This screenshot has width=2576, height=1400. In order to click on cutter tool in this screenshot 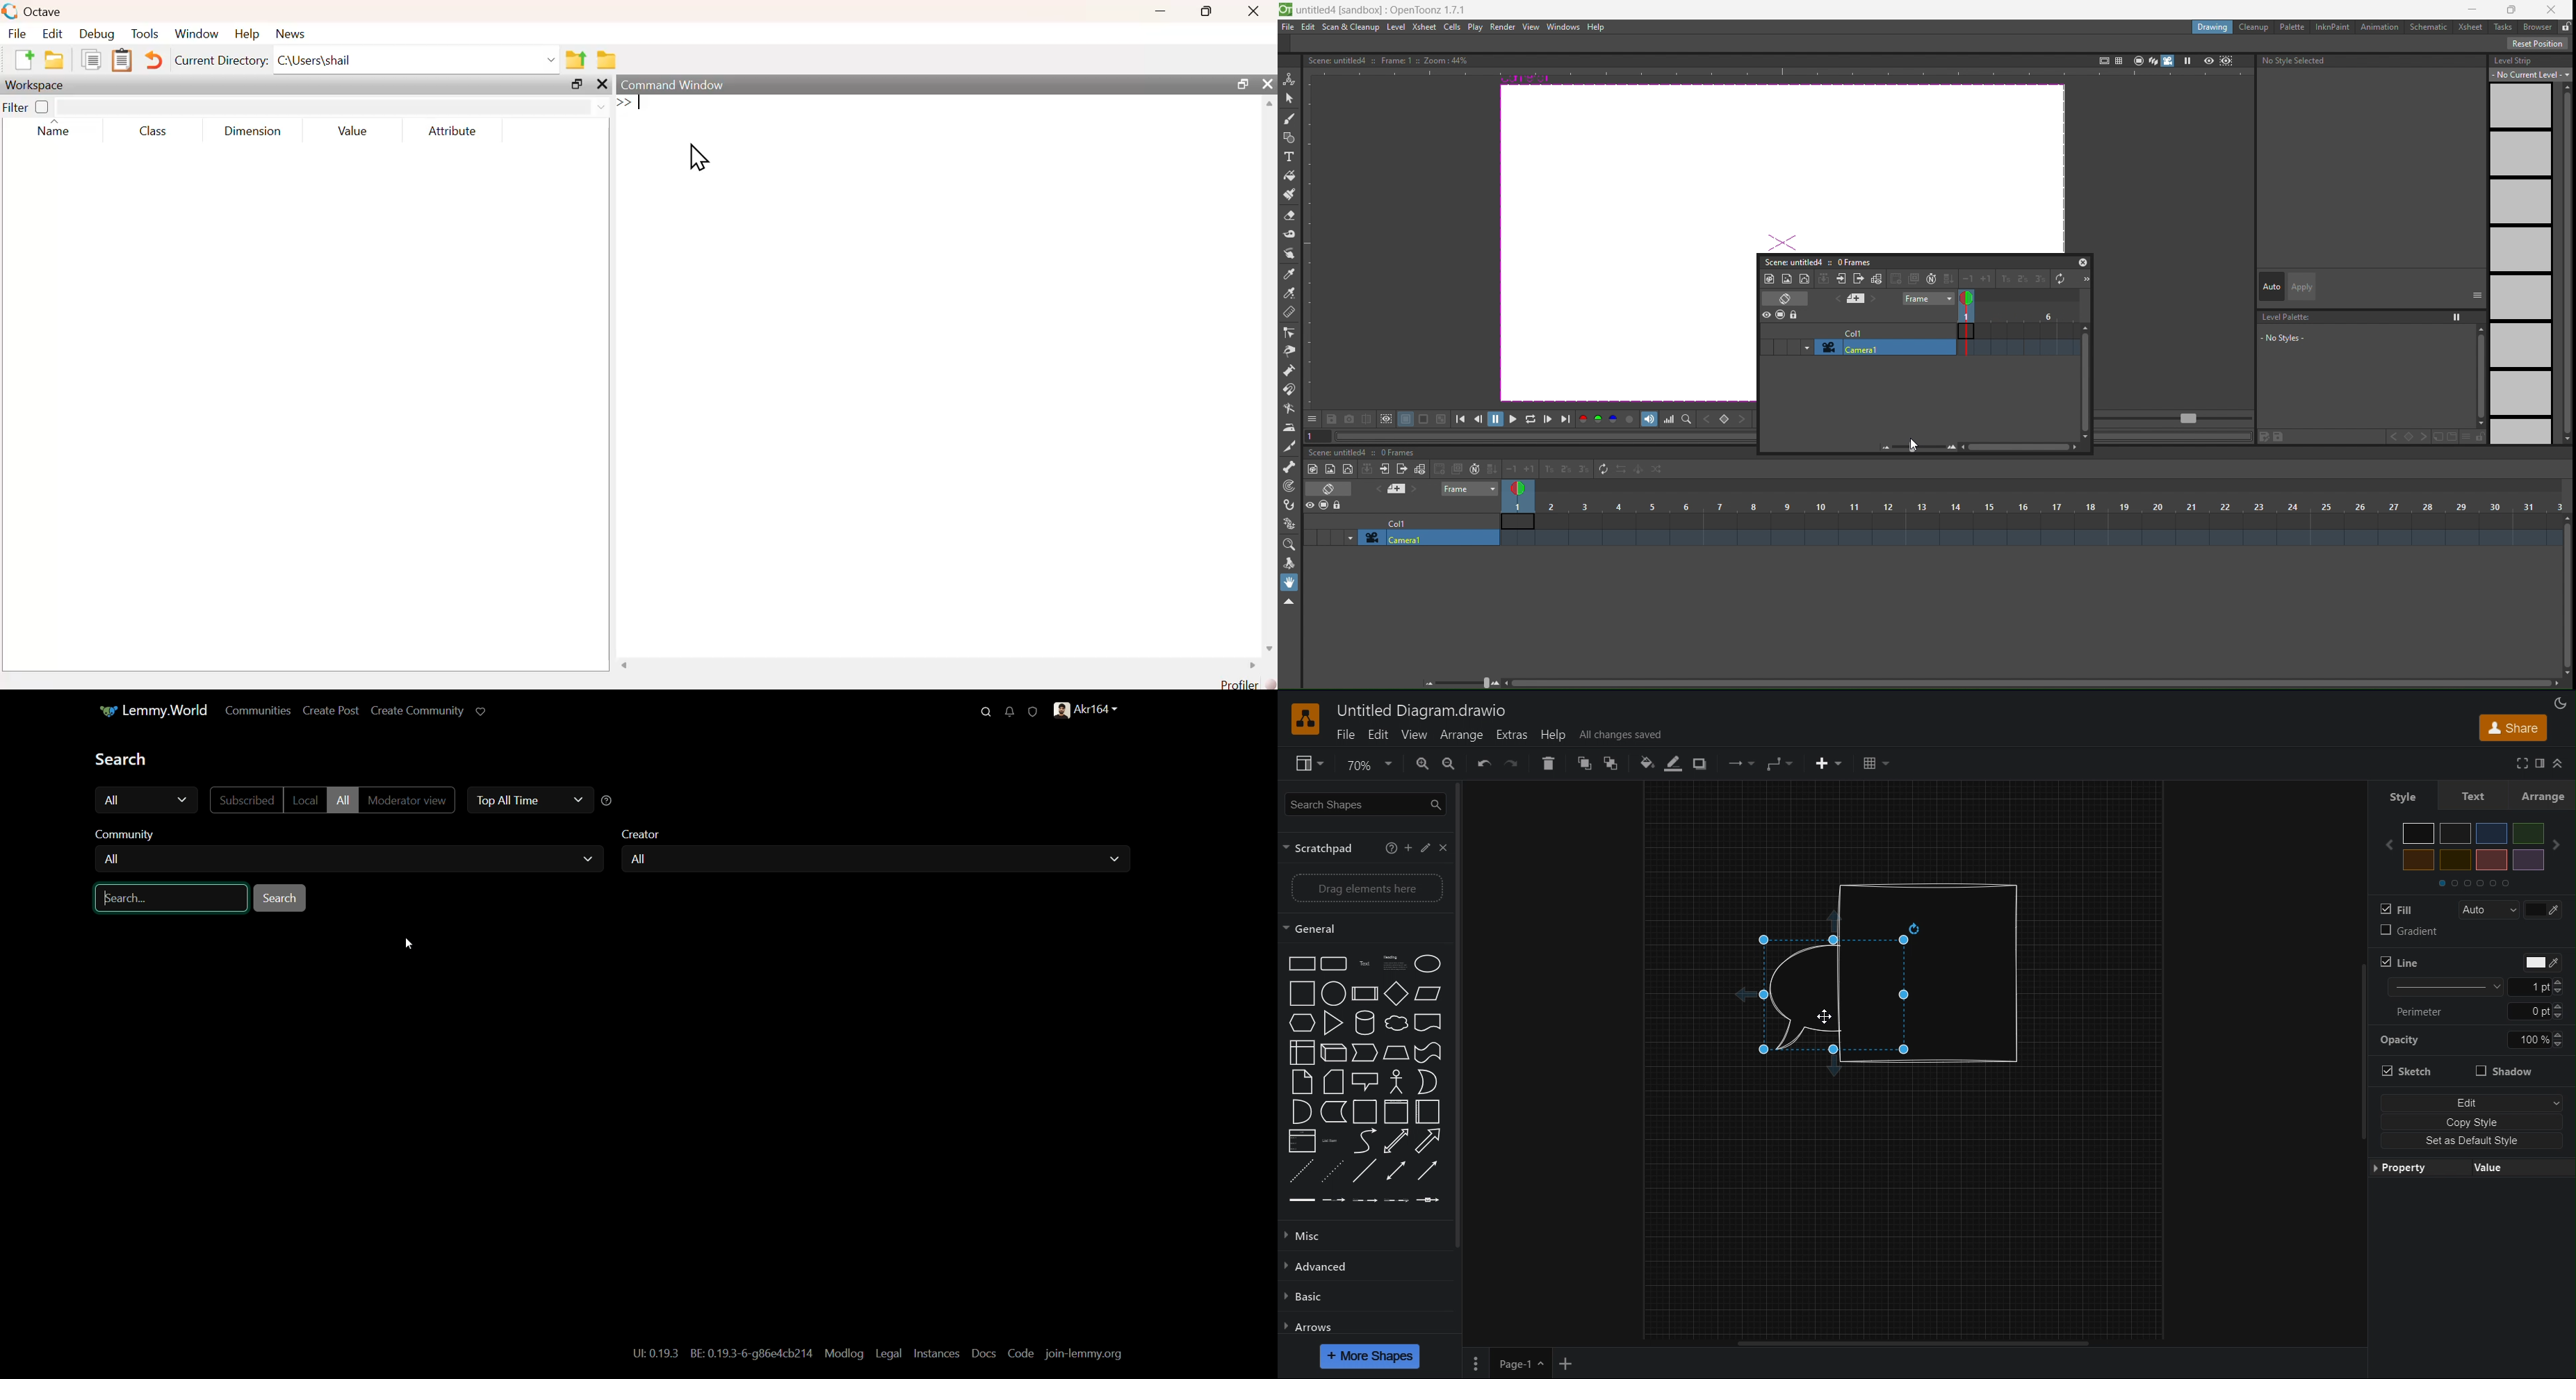, I will do `click(1288, 446)`.